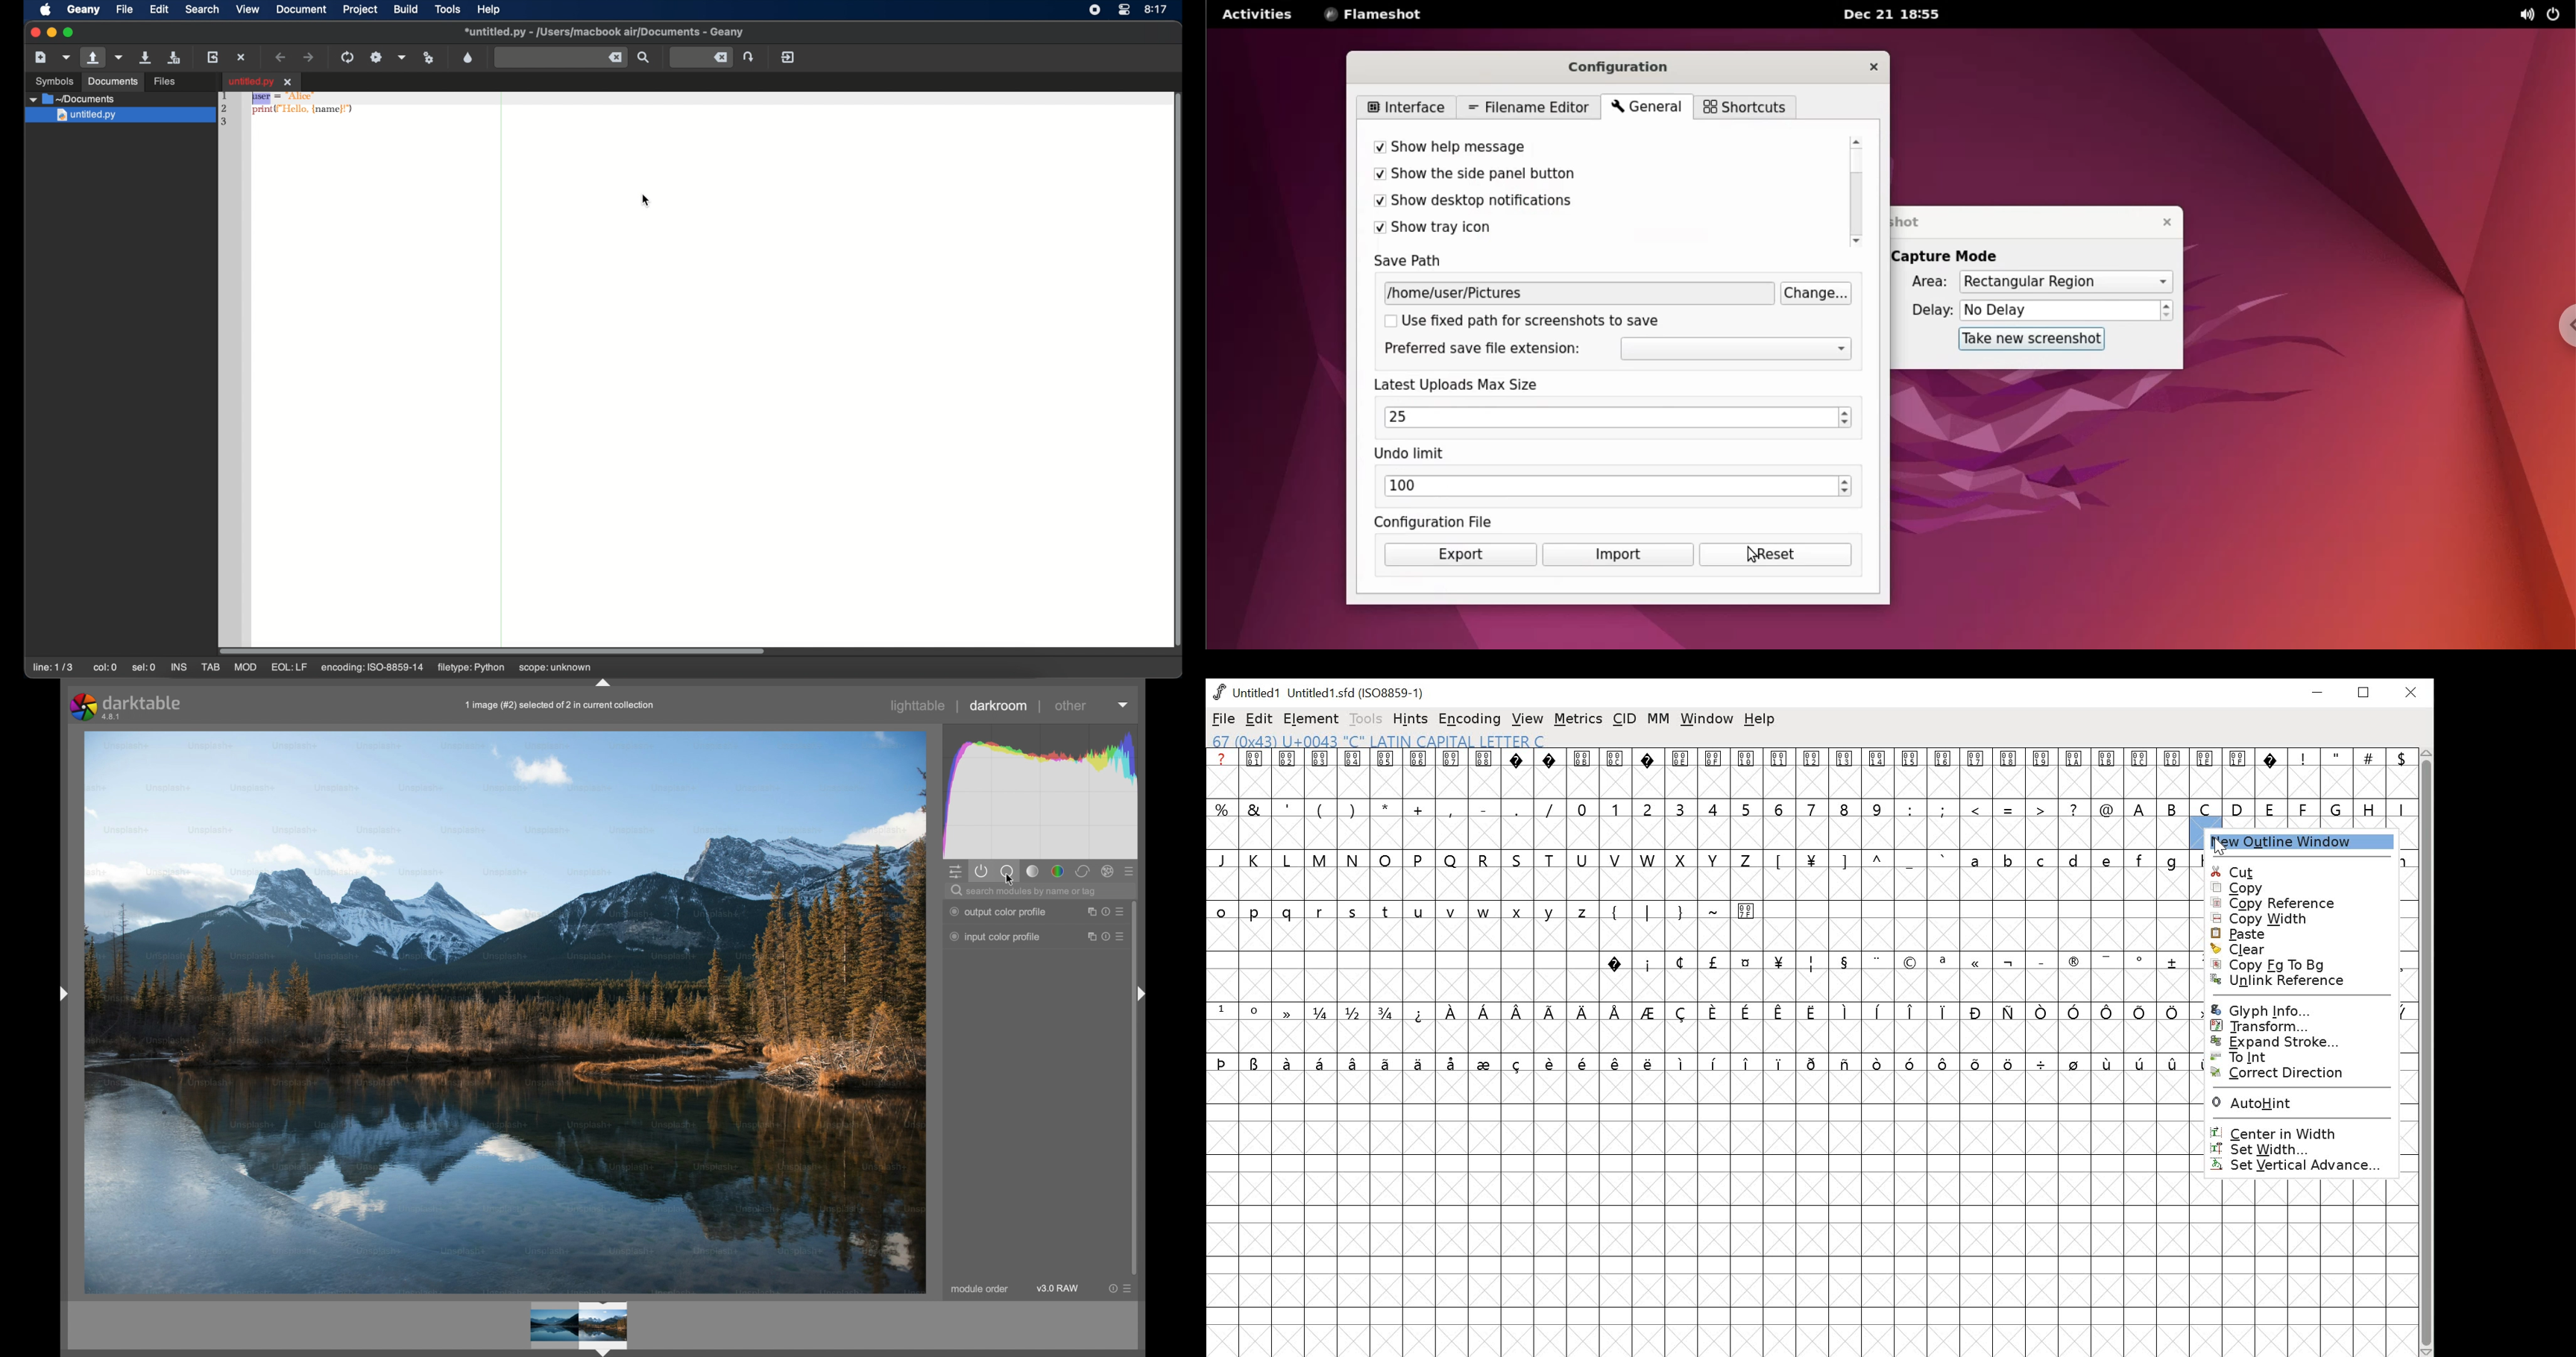  Describe the element at coordinates (449, 8) in the screenshot. I see `tools` at that location.